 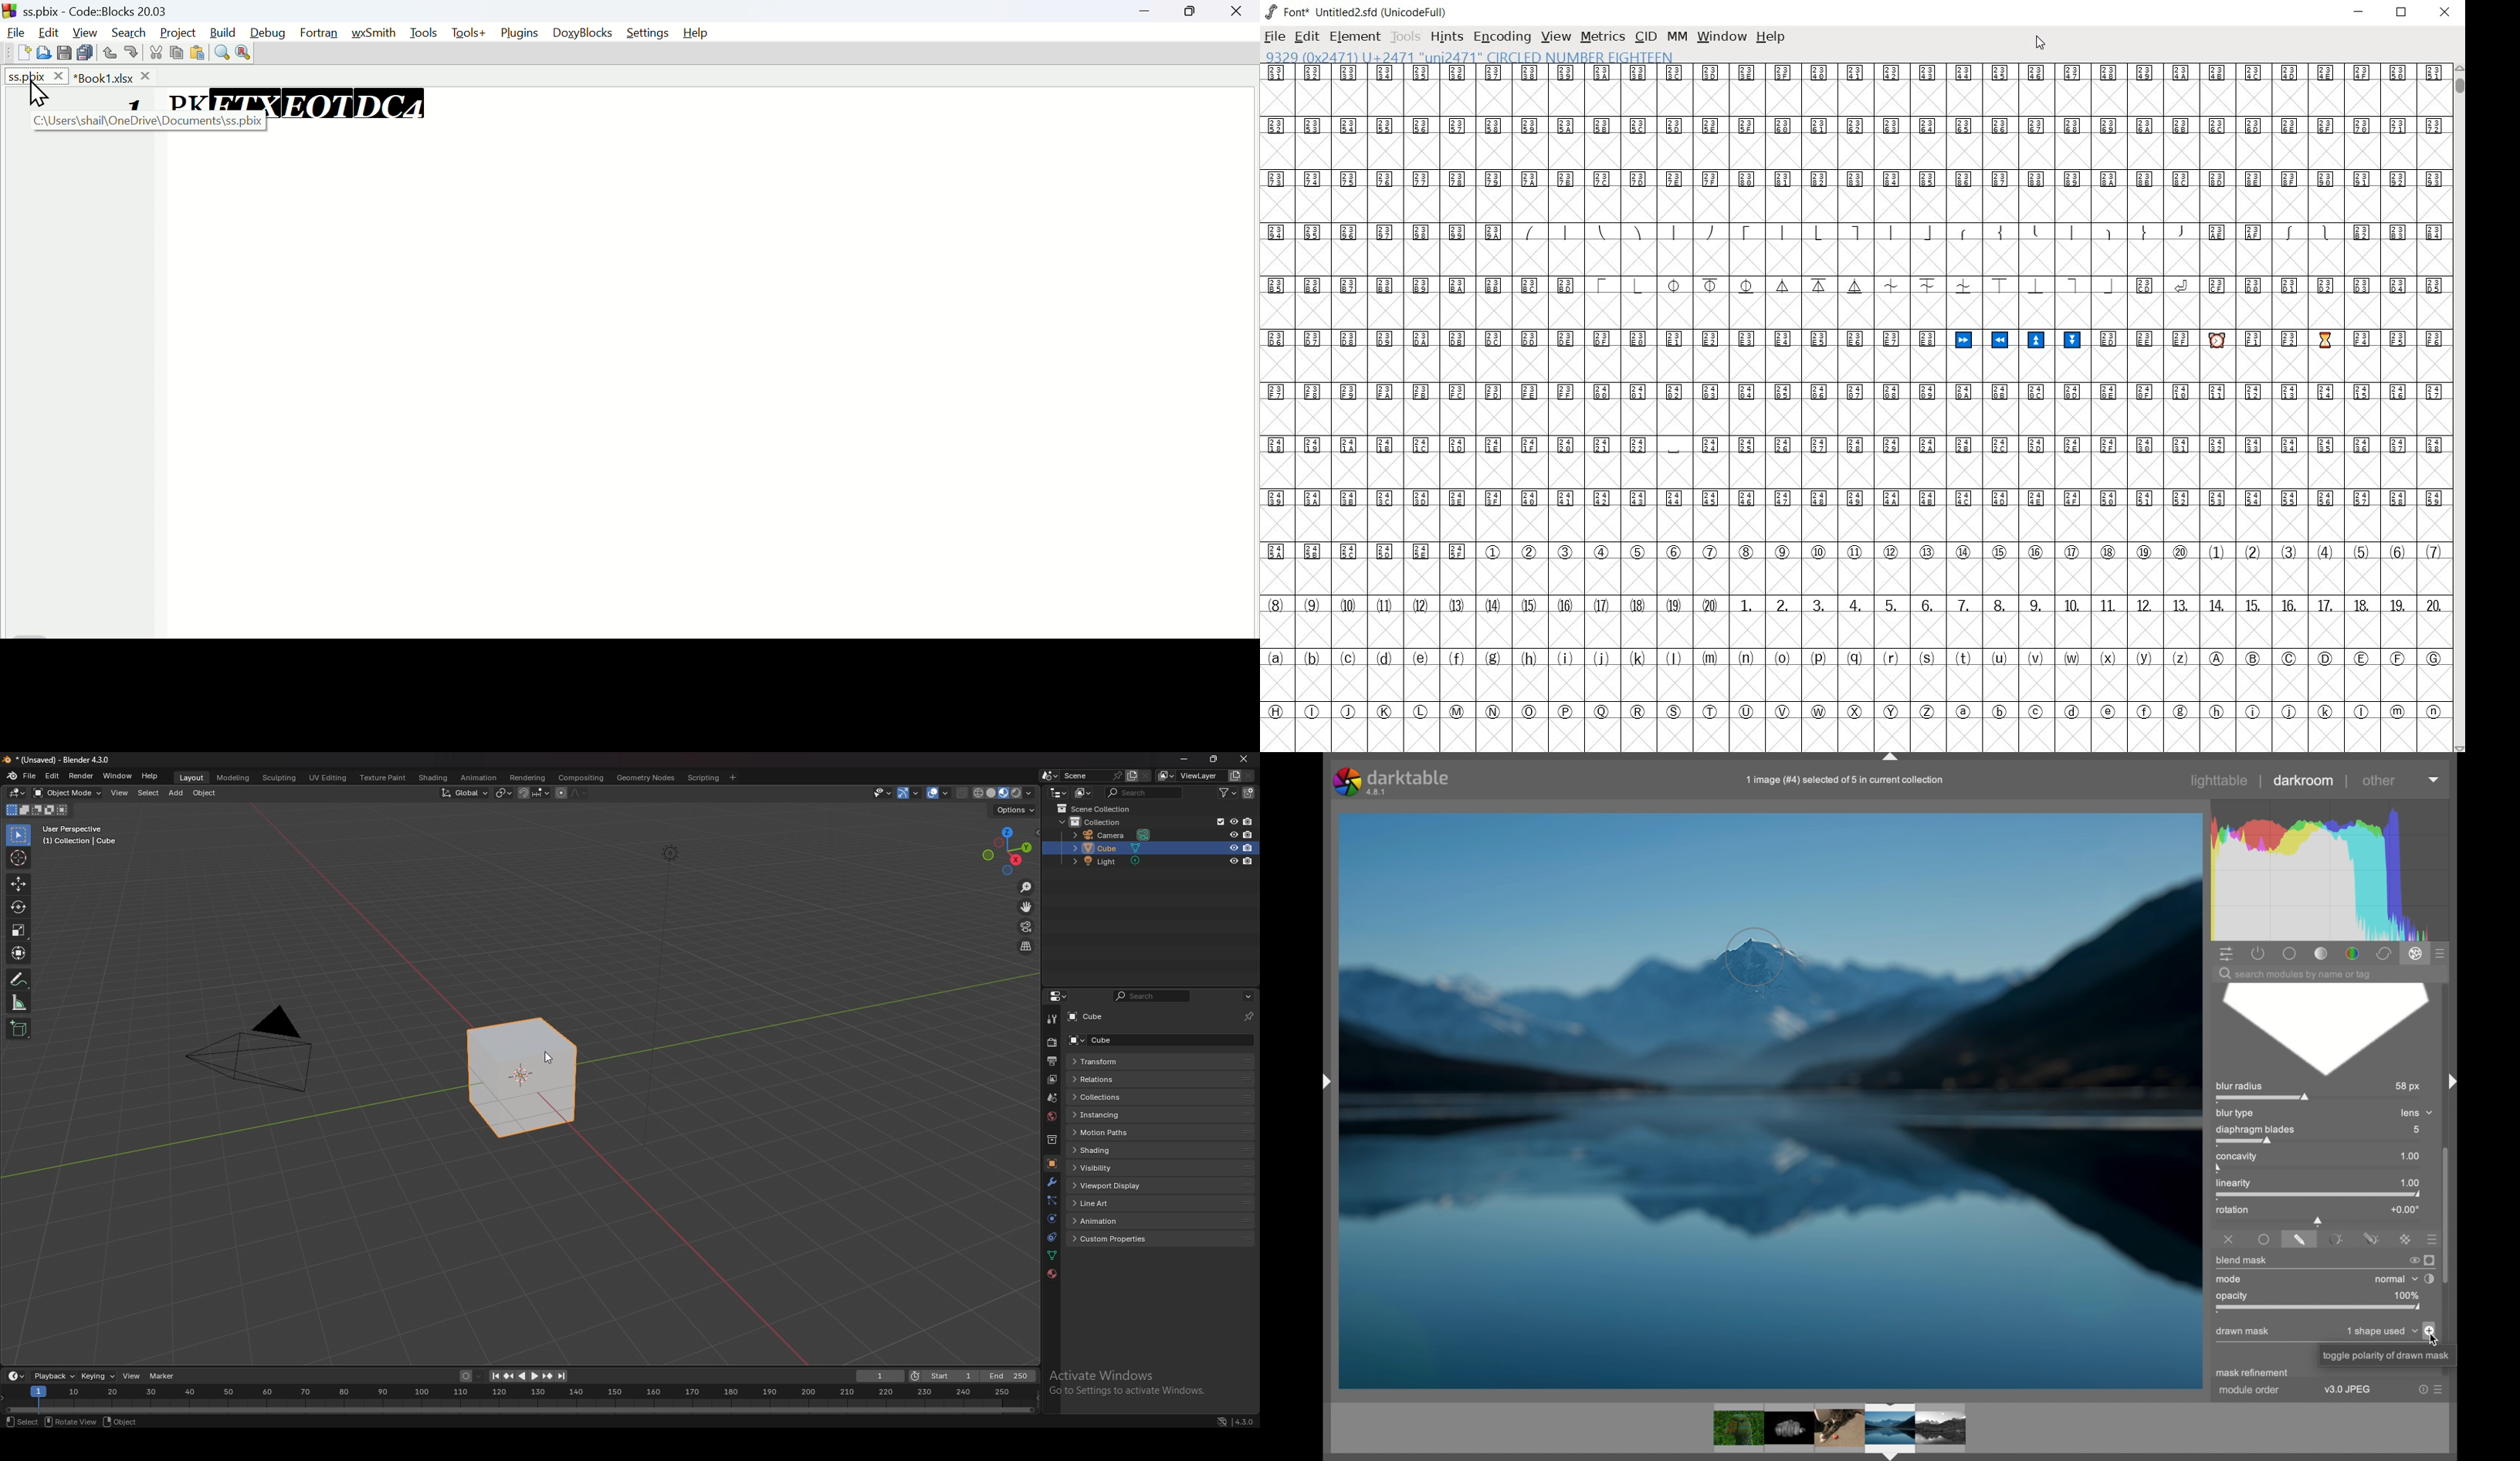 What do you see at coordinates (2361, 13) in the screenshot?
I see `minimize` at bounding box center [2361, 13].